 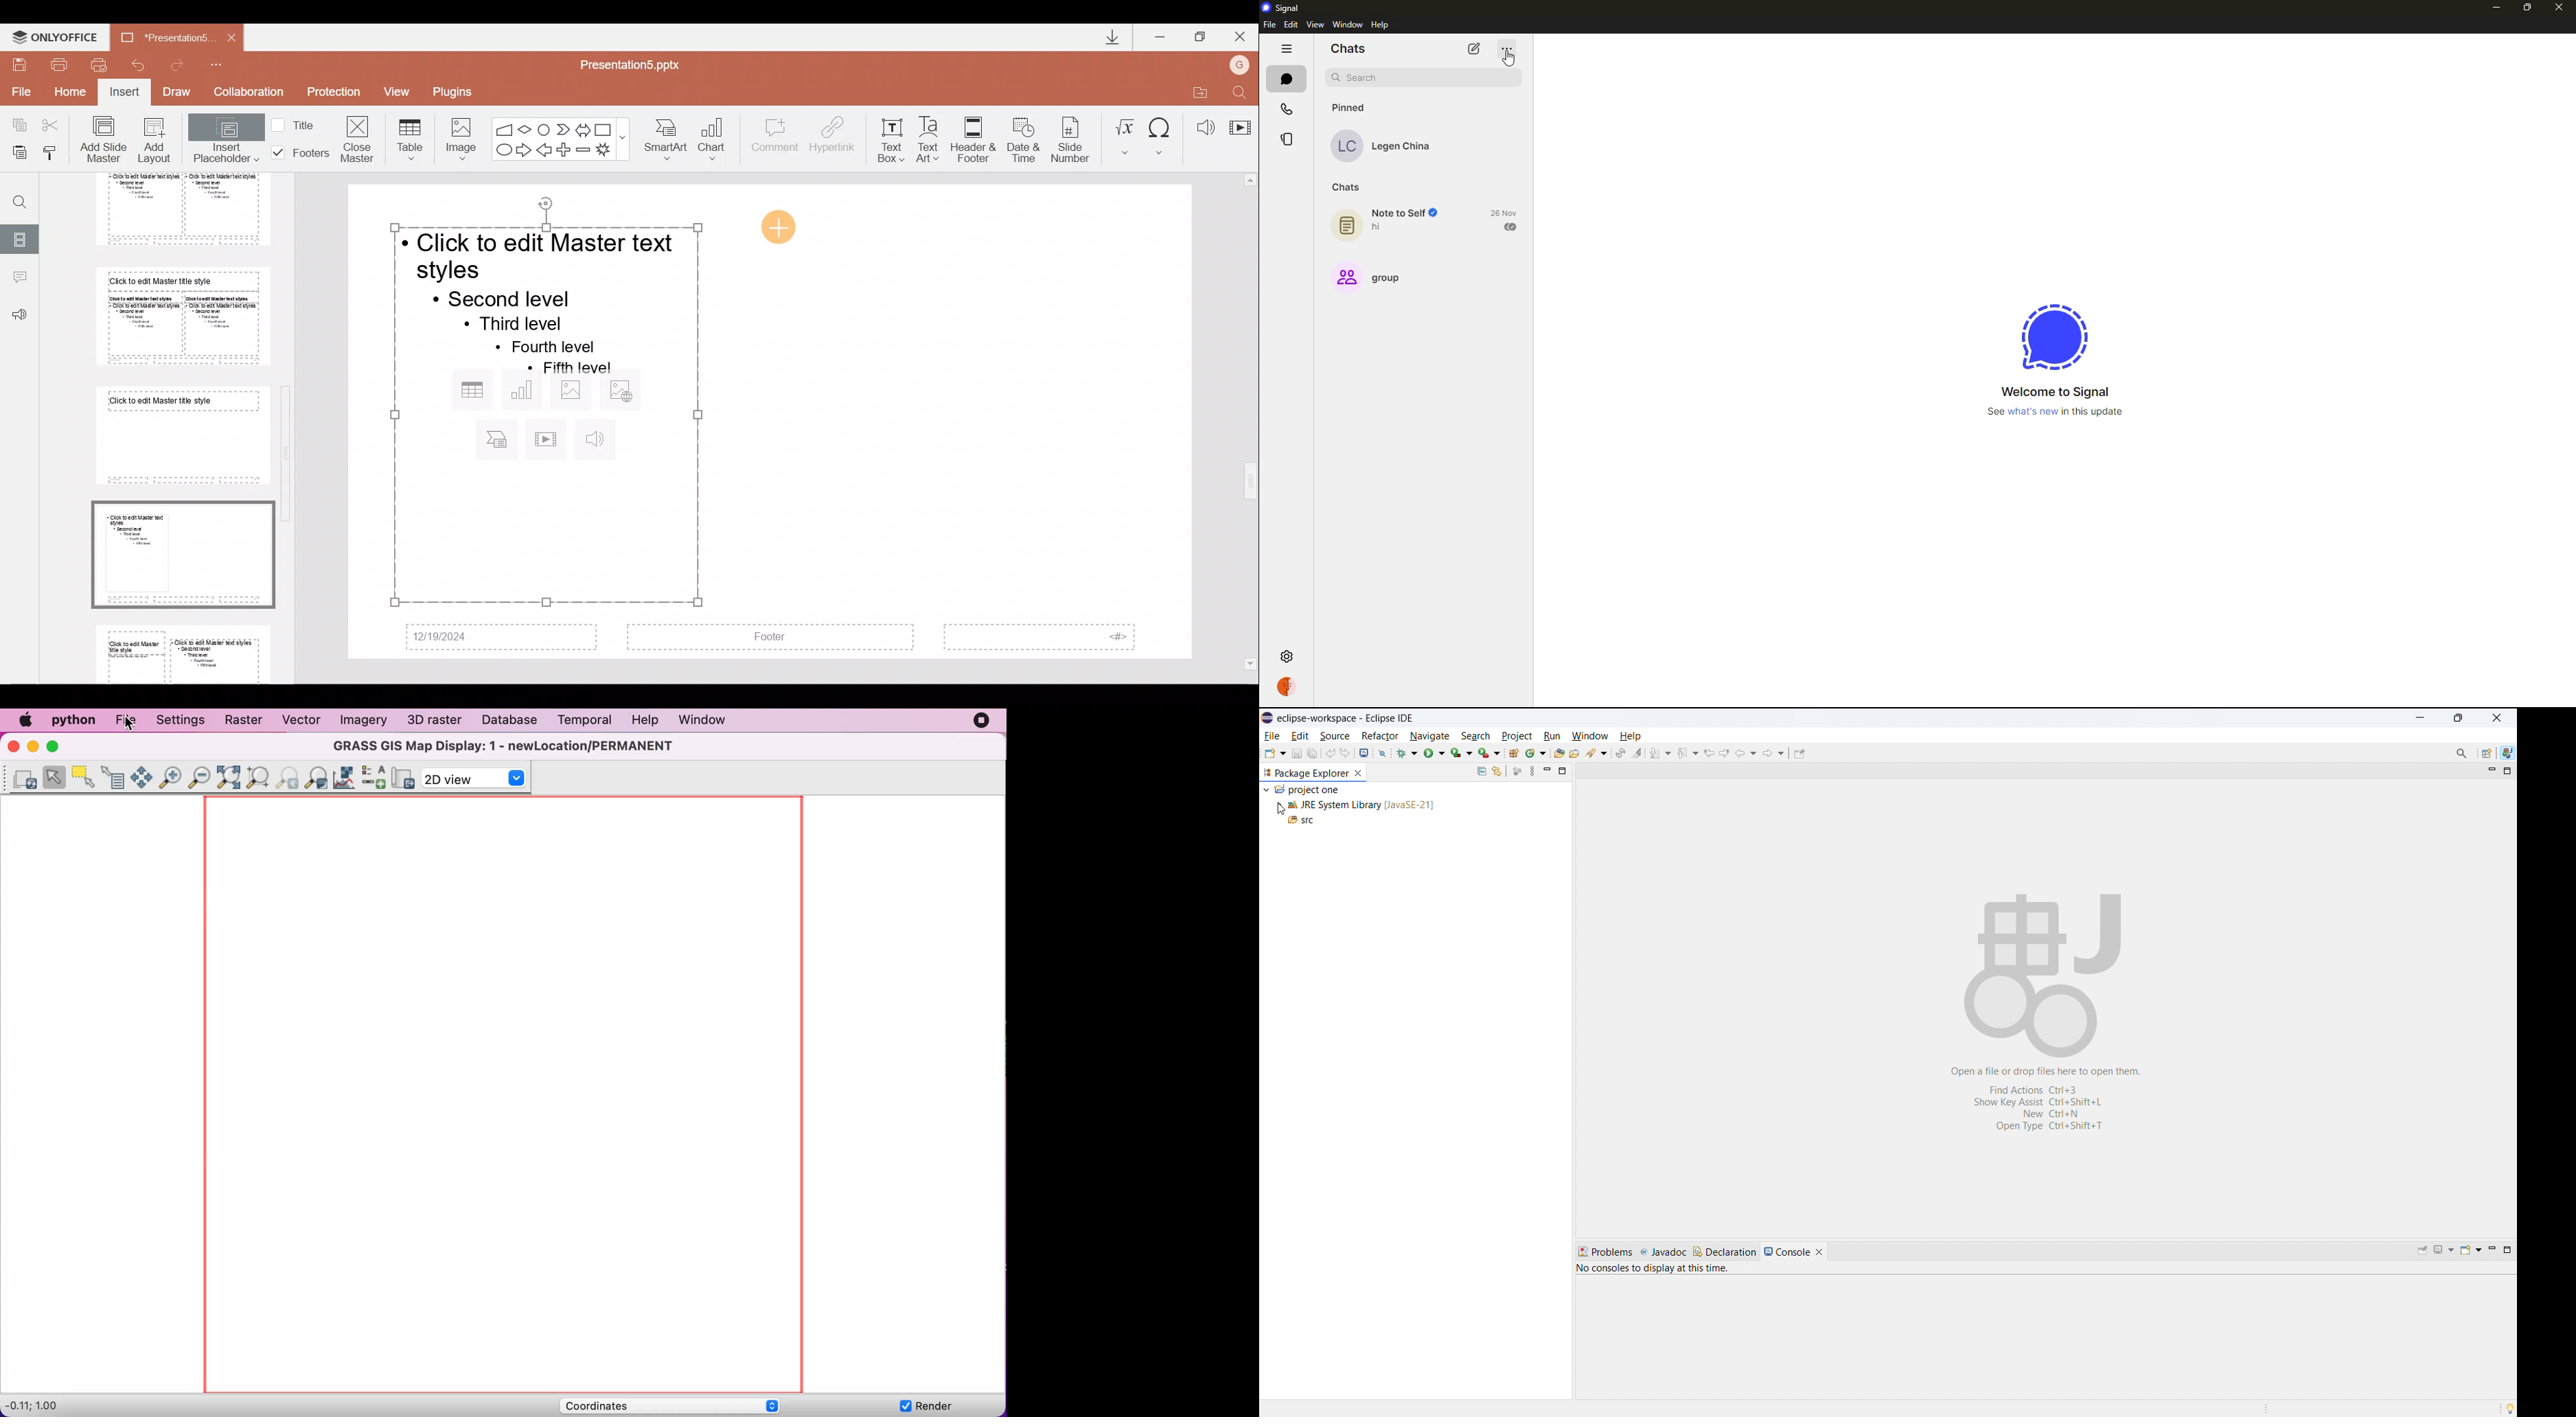 What do you see at coordinates (72, 95) in the screenshot?
I see `Home` at bounding box center [72, 95].